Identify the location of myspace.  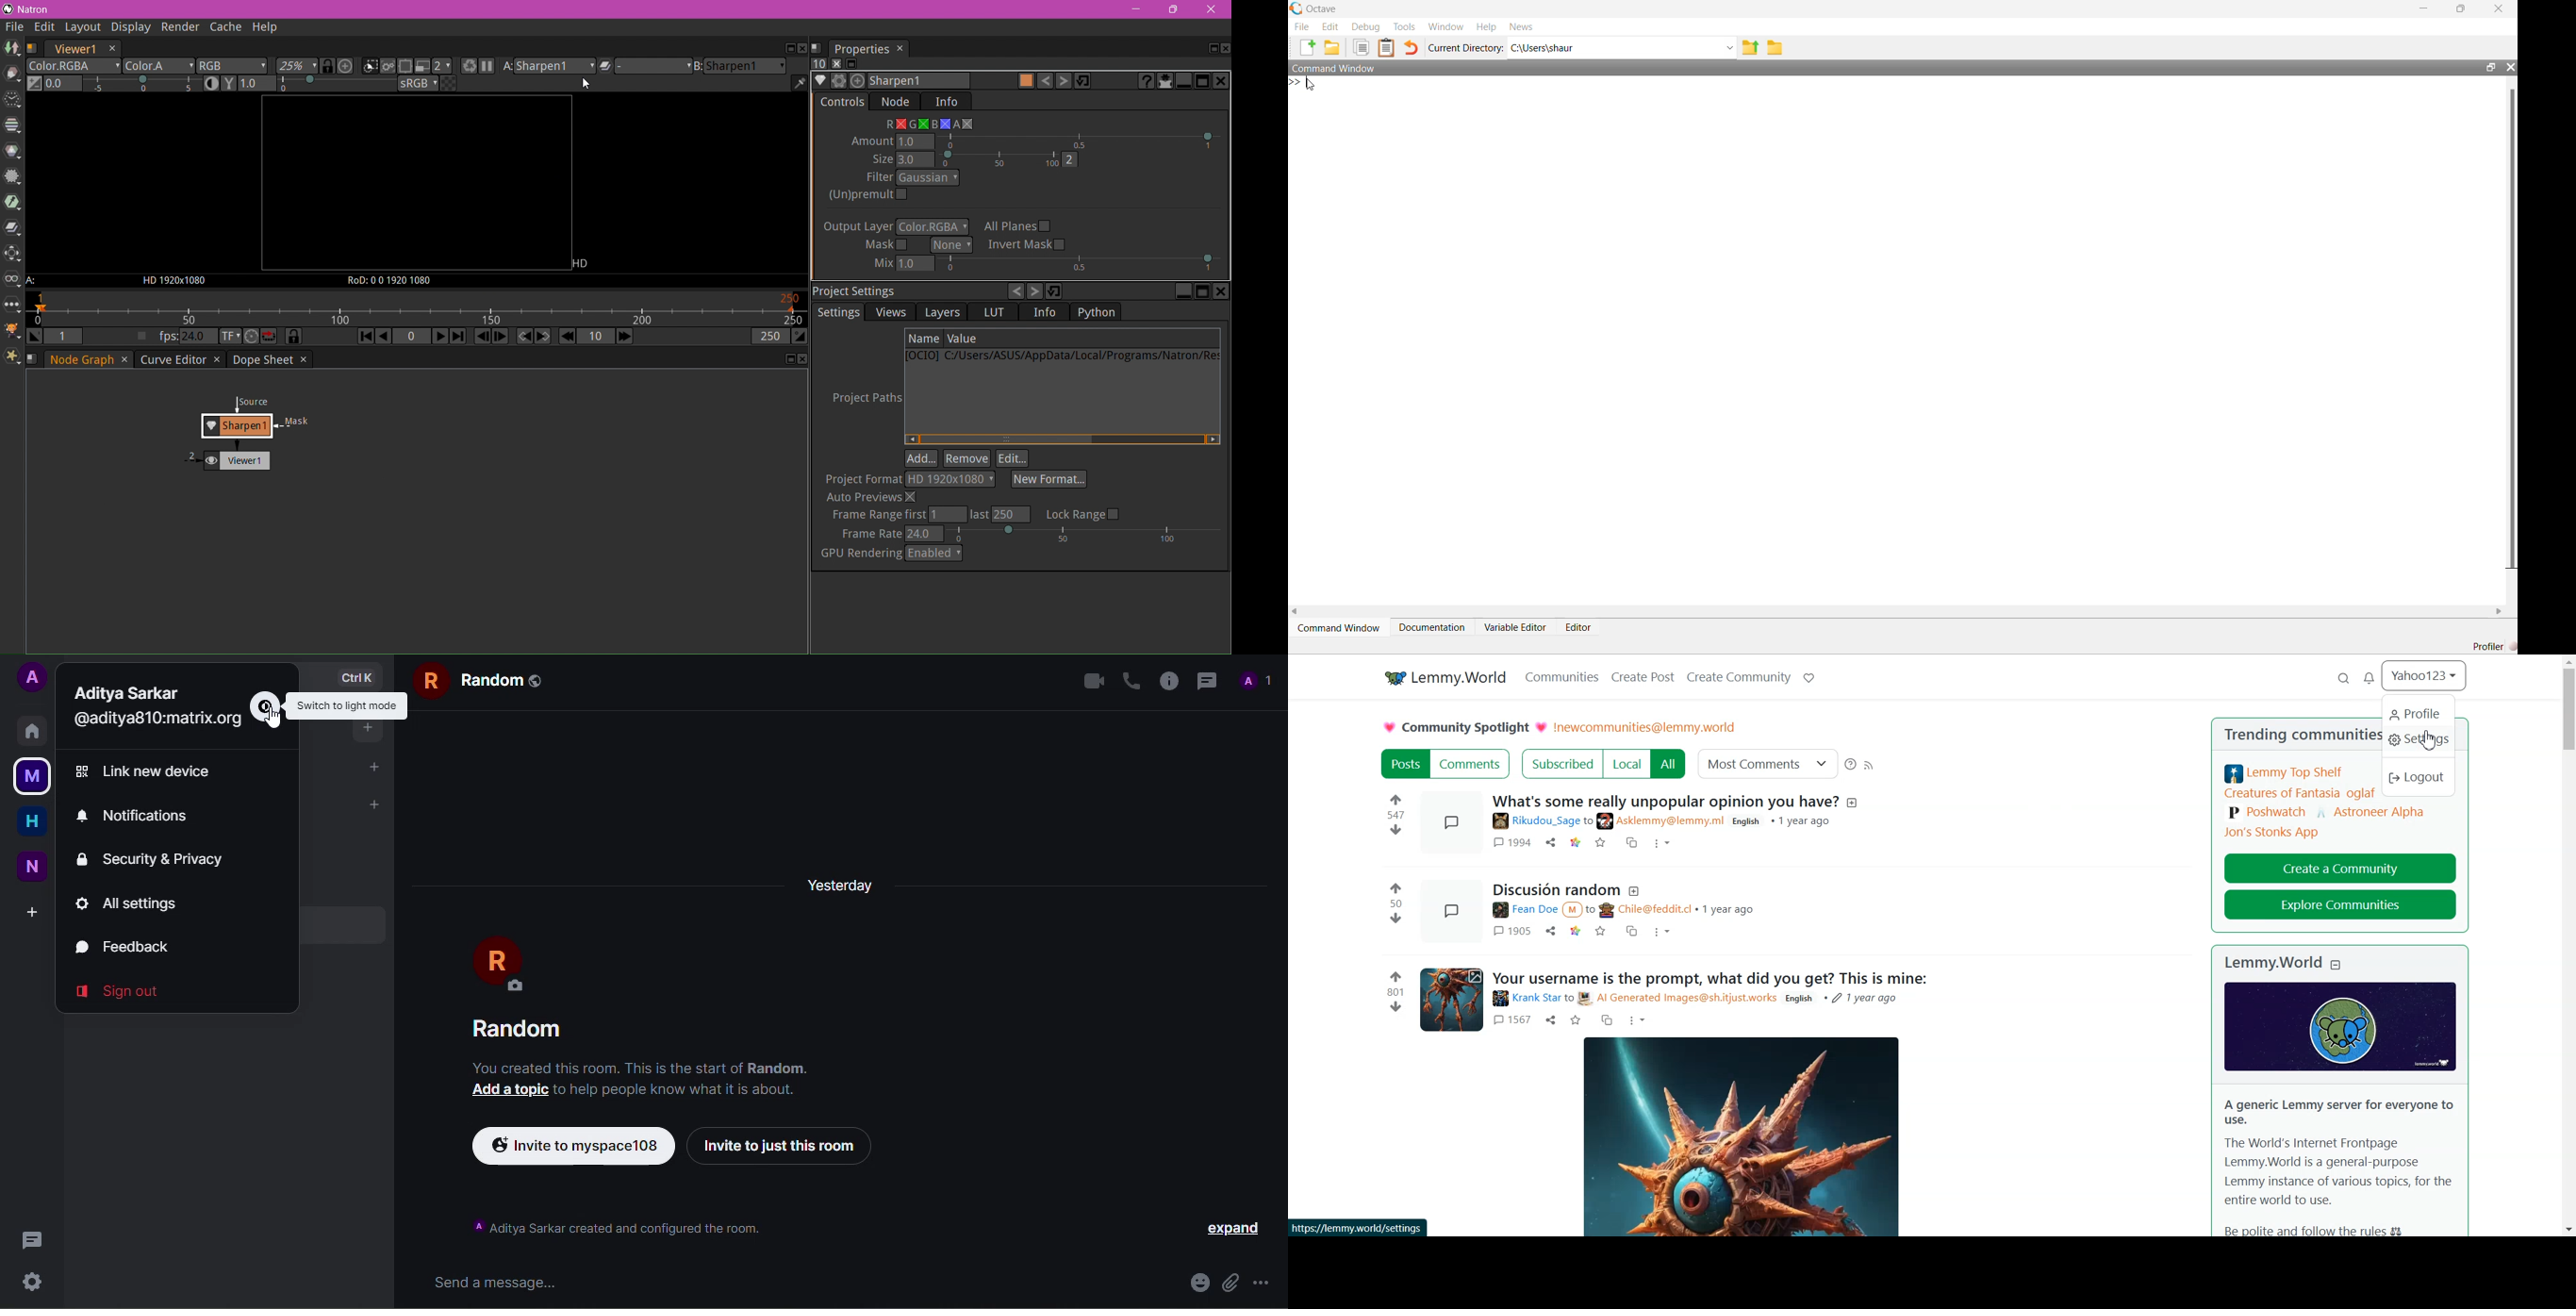
(29, 775).